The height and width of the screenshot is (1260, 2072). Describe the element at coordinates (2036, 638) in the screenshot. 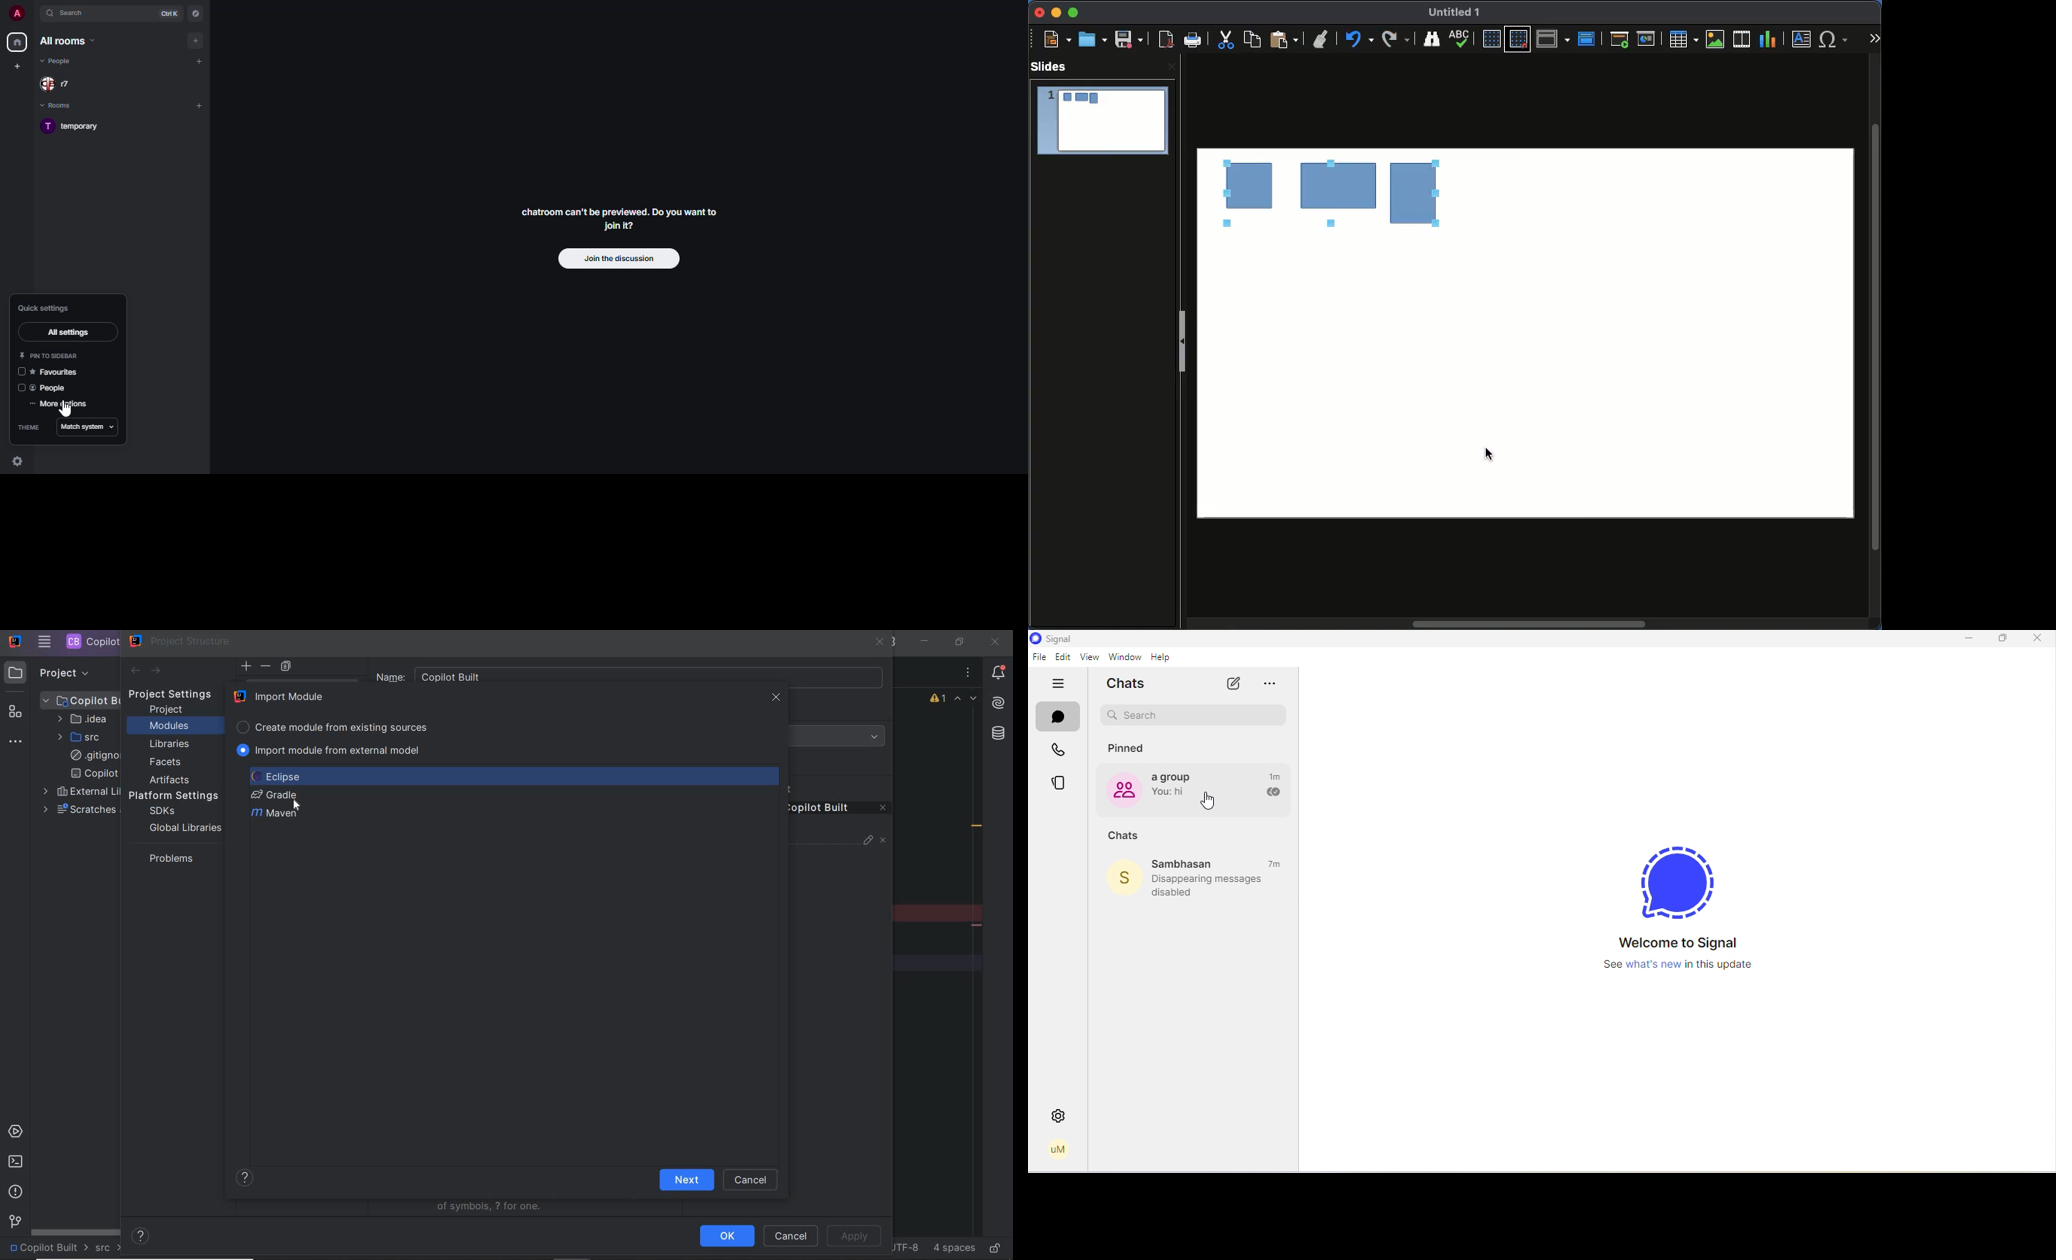

I see `close` at that location.